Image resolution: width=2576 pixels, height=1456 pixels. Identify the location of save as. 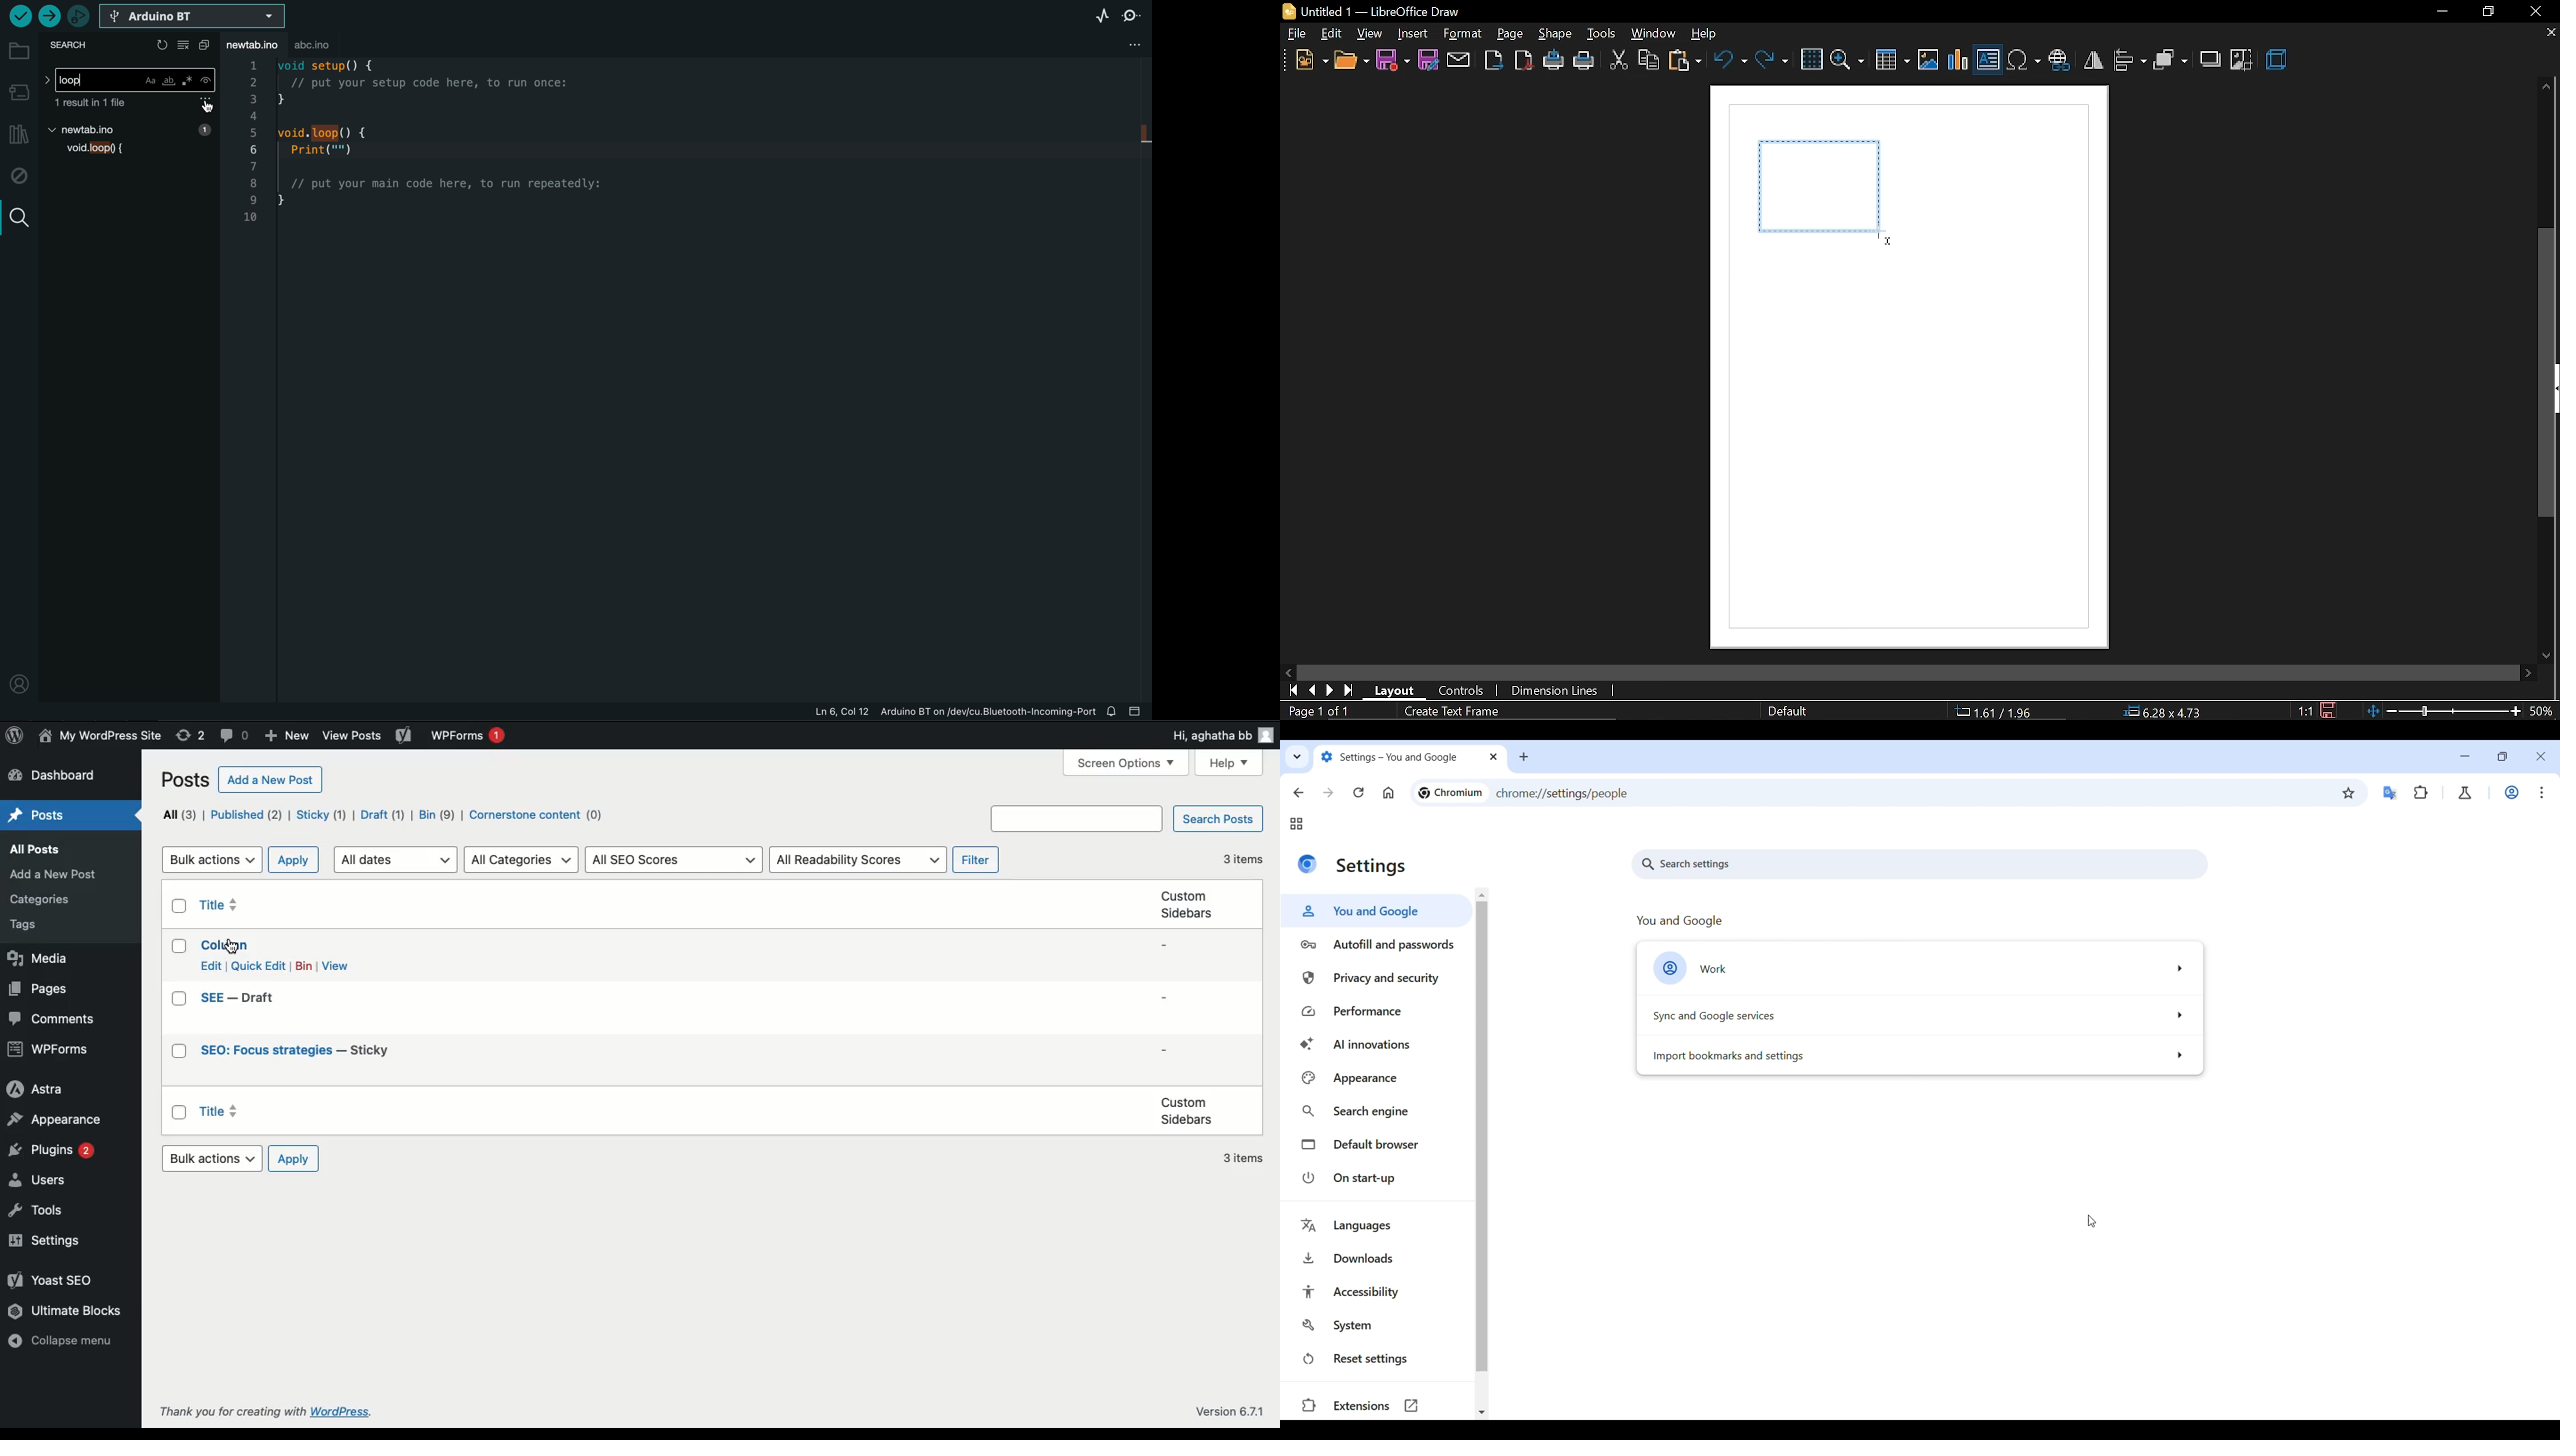
(1428, 60).